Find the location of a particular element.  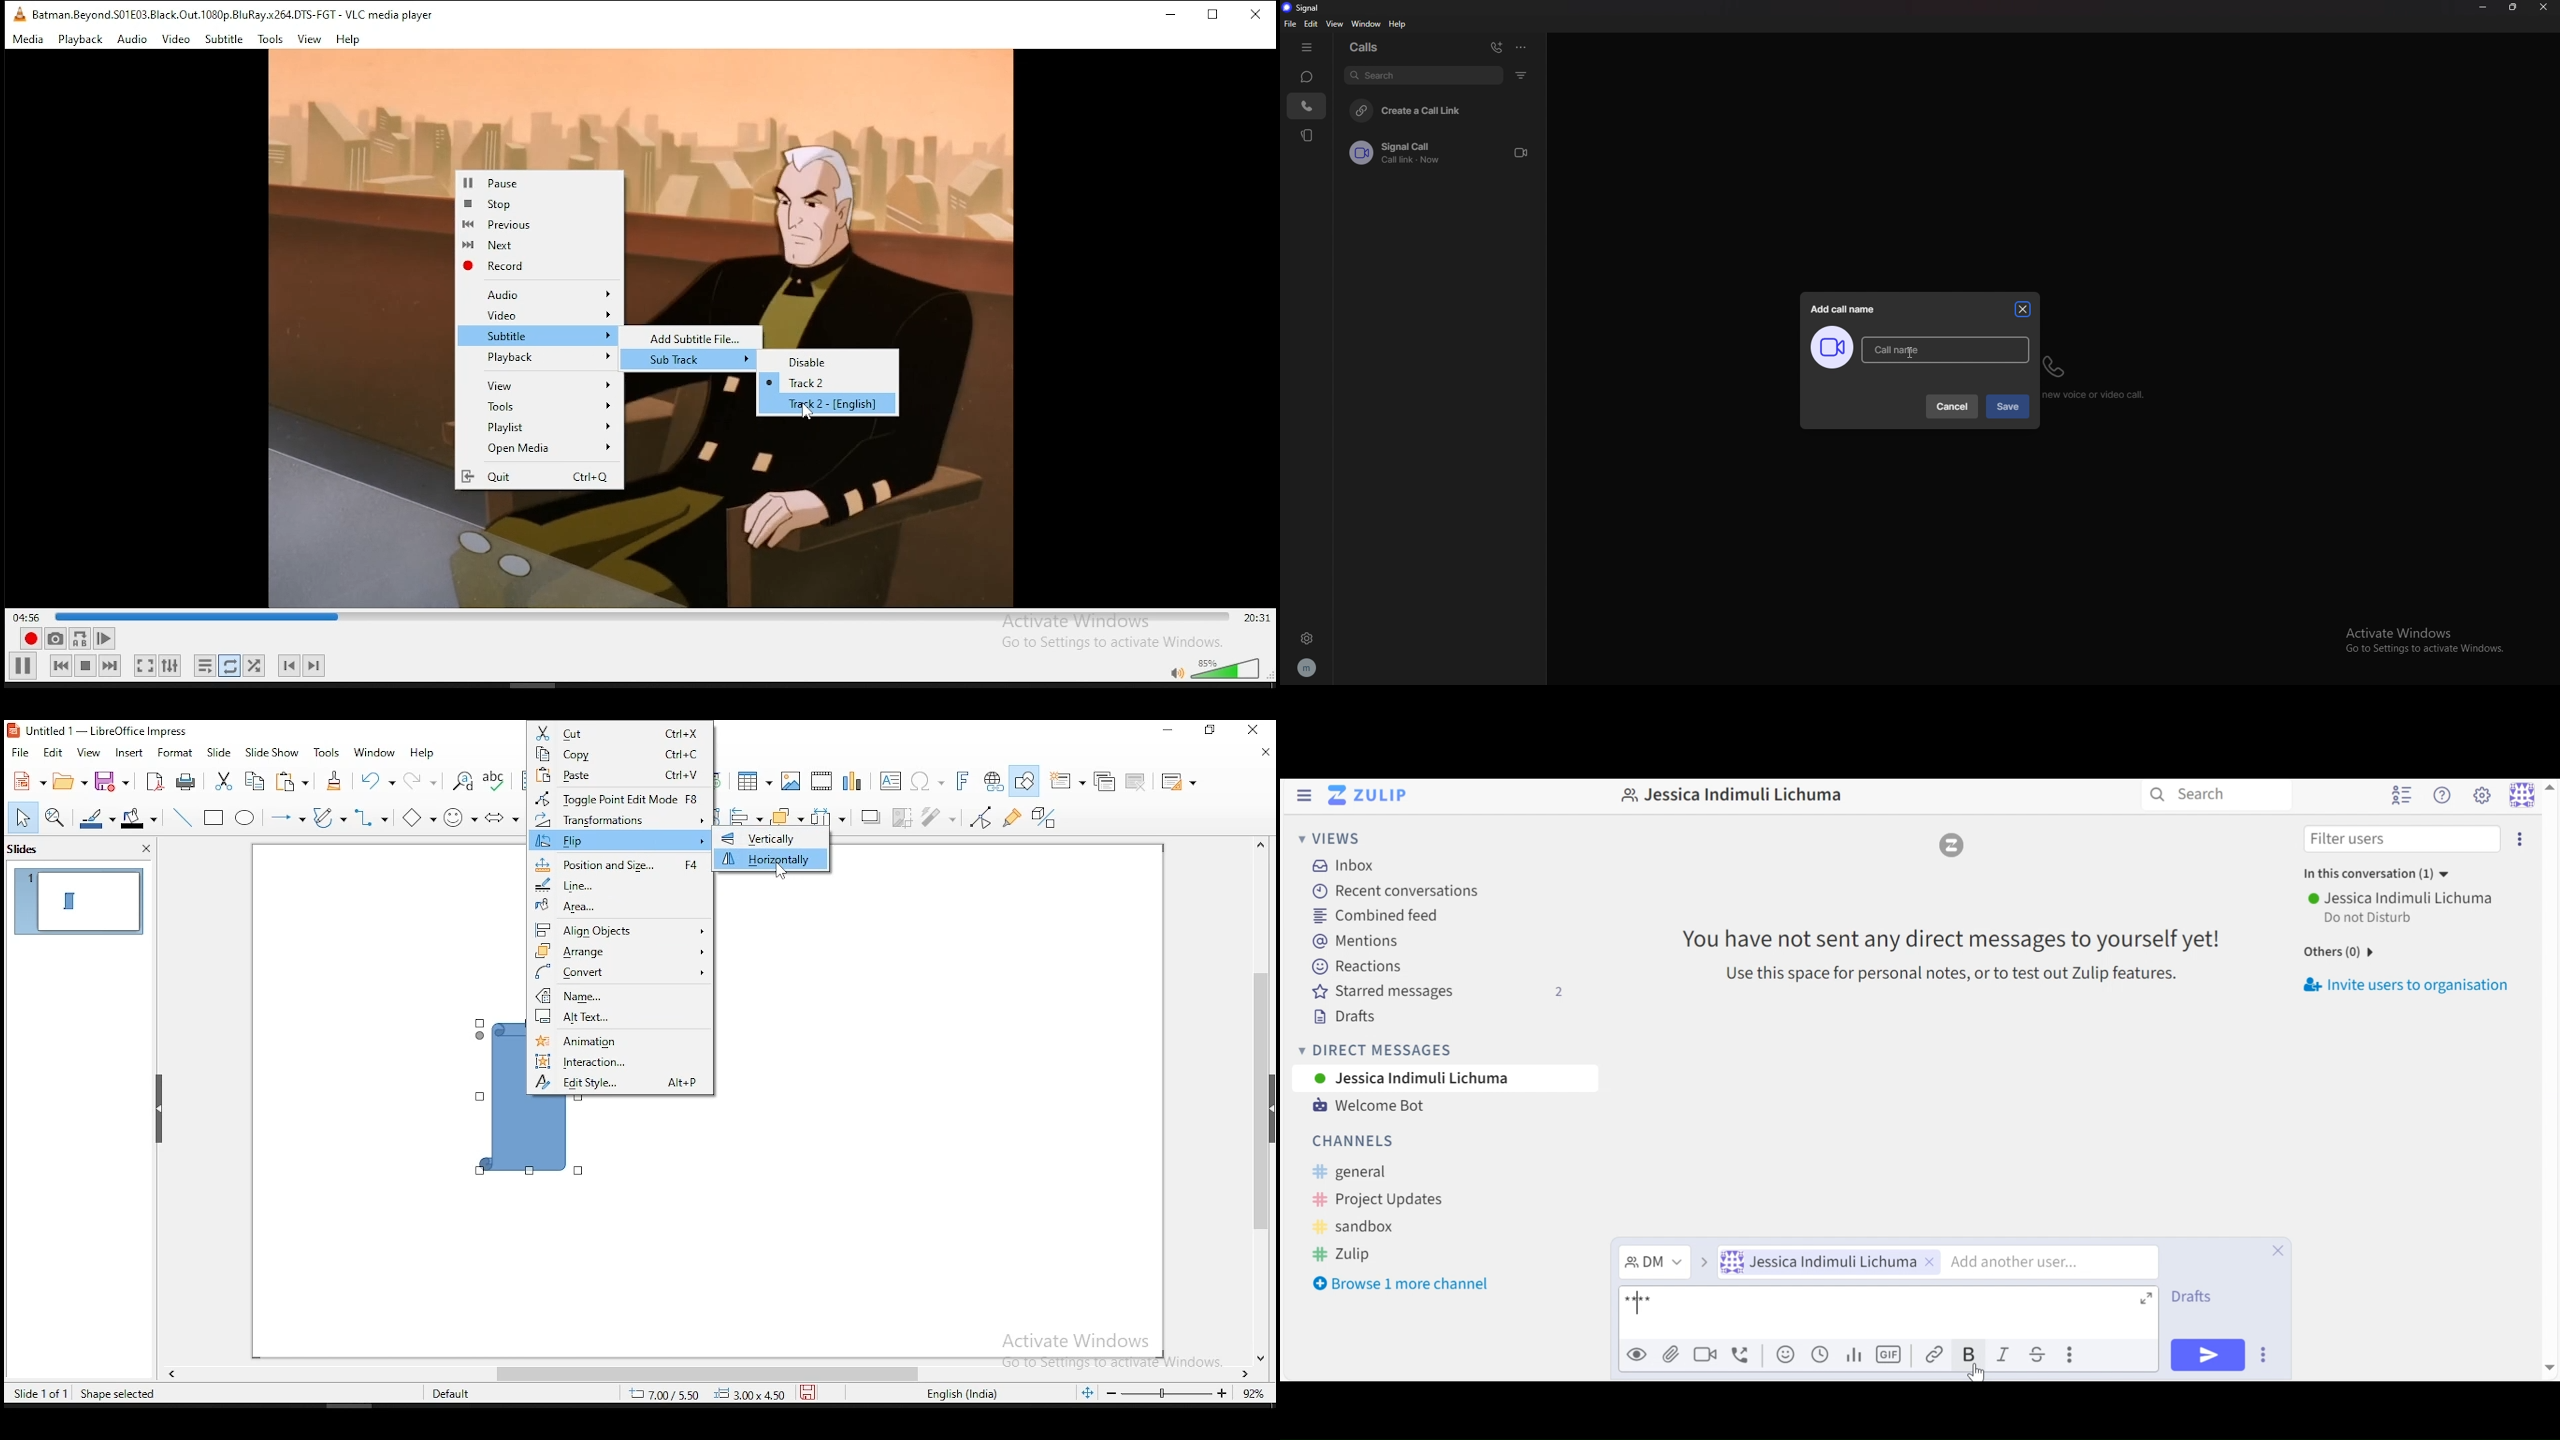

distribute is located at coordinates (827, 819).